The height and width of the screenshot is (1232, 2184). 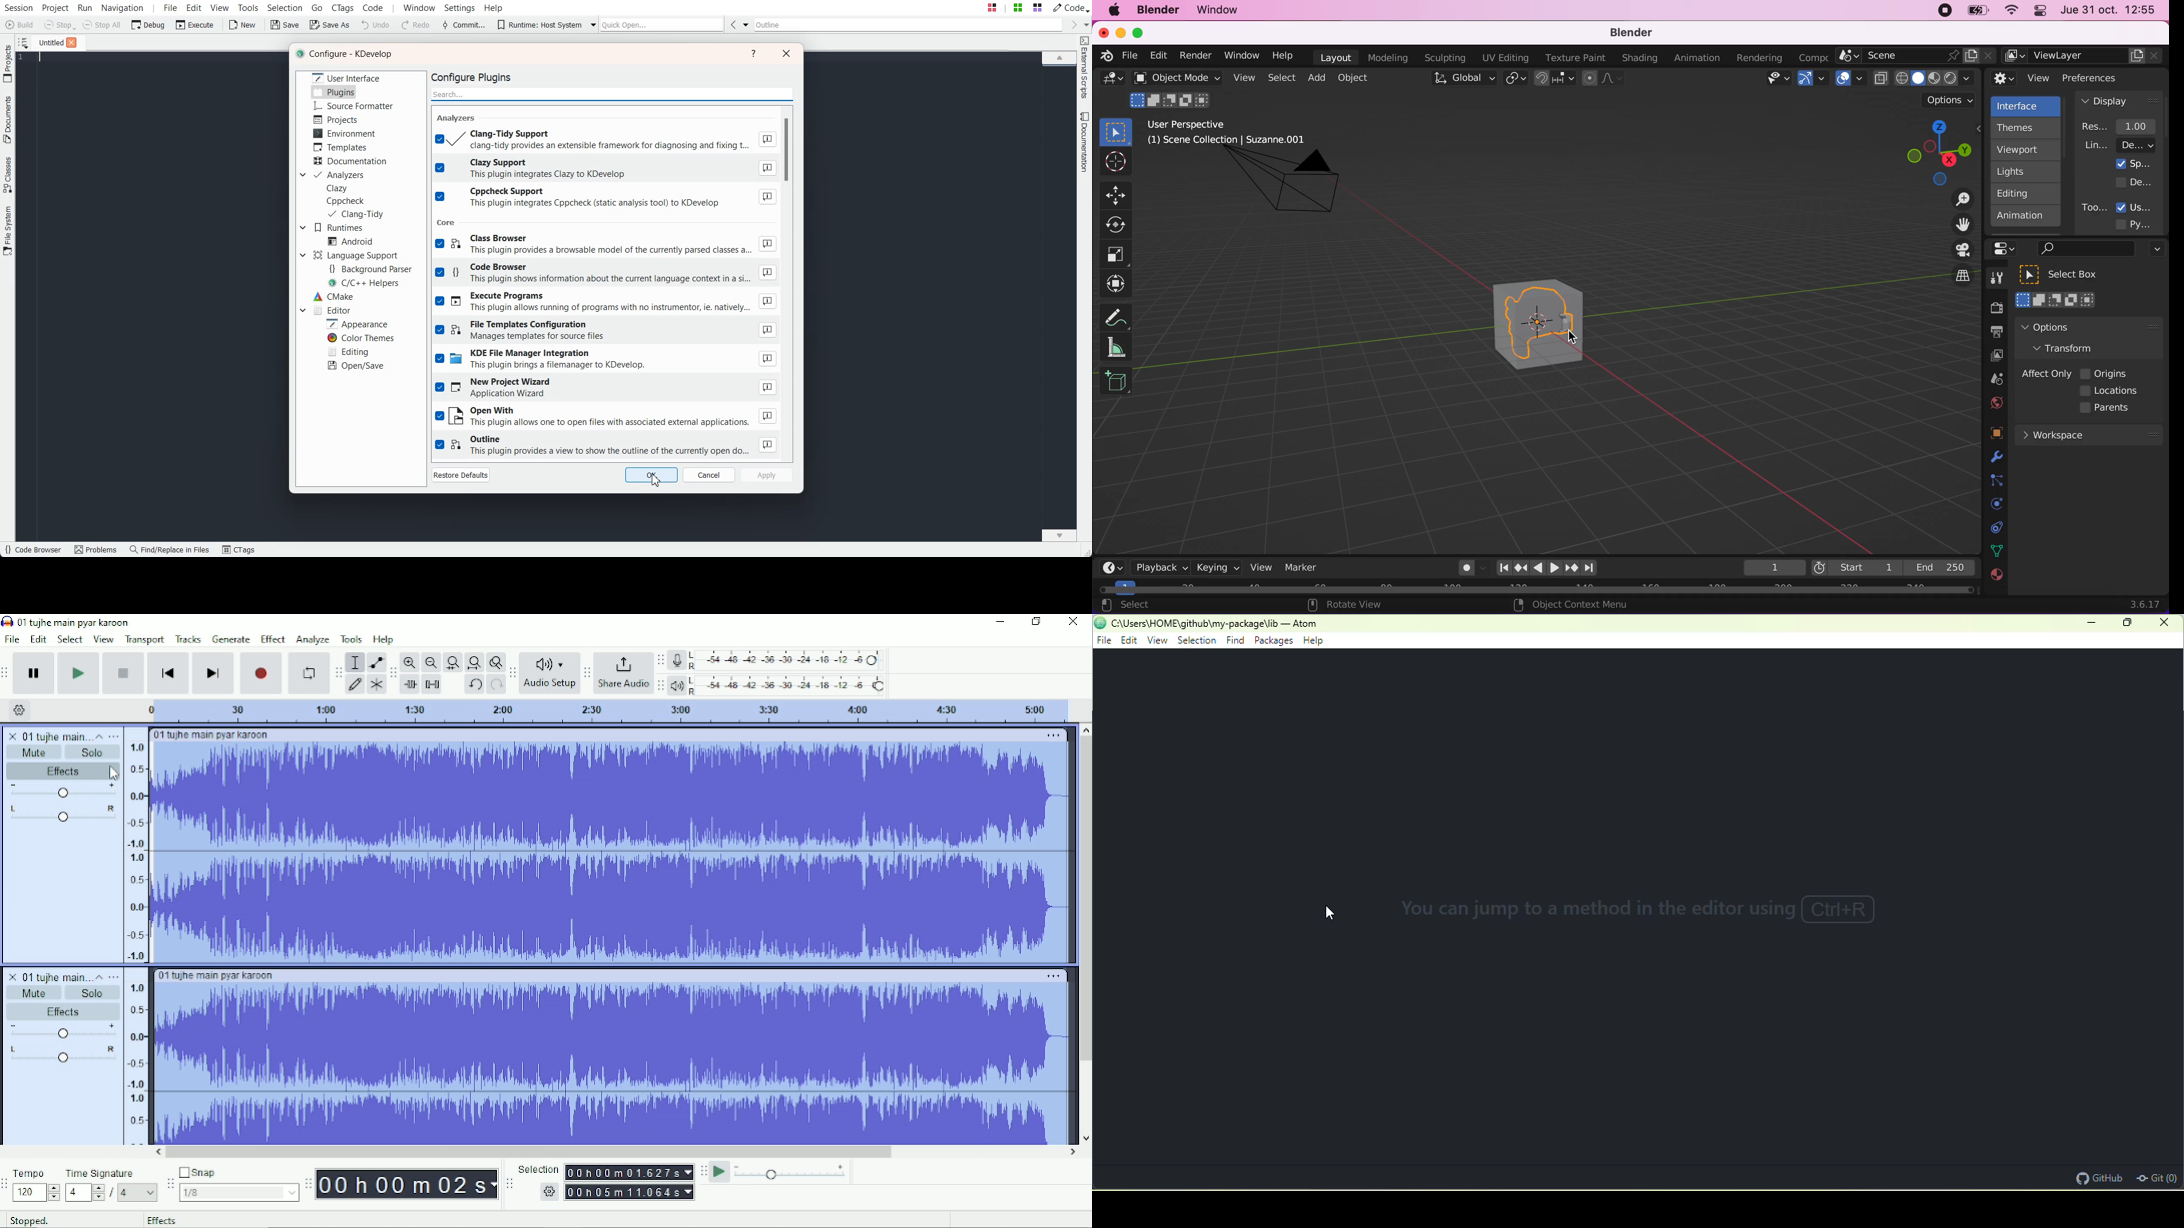 What do you see at coordinates (1336, 57) in the screenshot?
I see `layout` at bounding box center [1336, 57].